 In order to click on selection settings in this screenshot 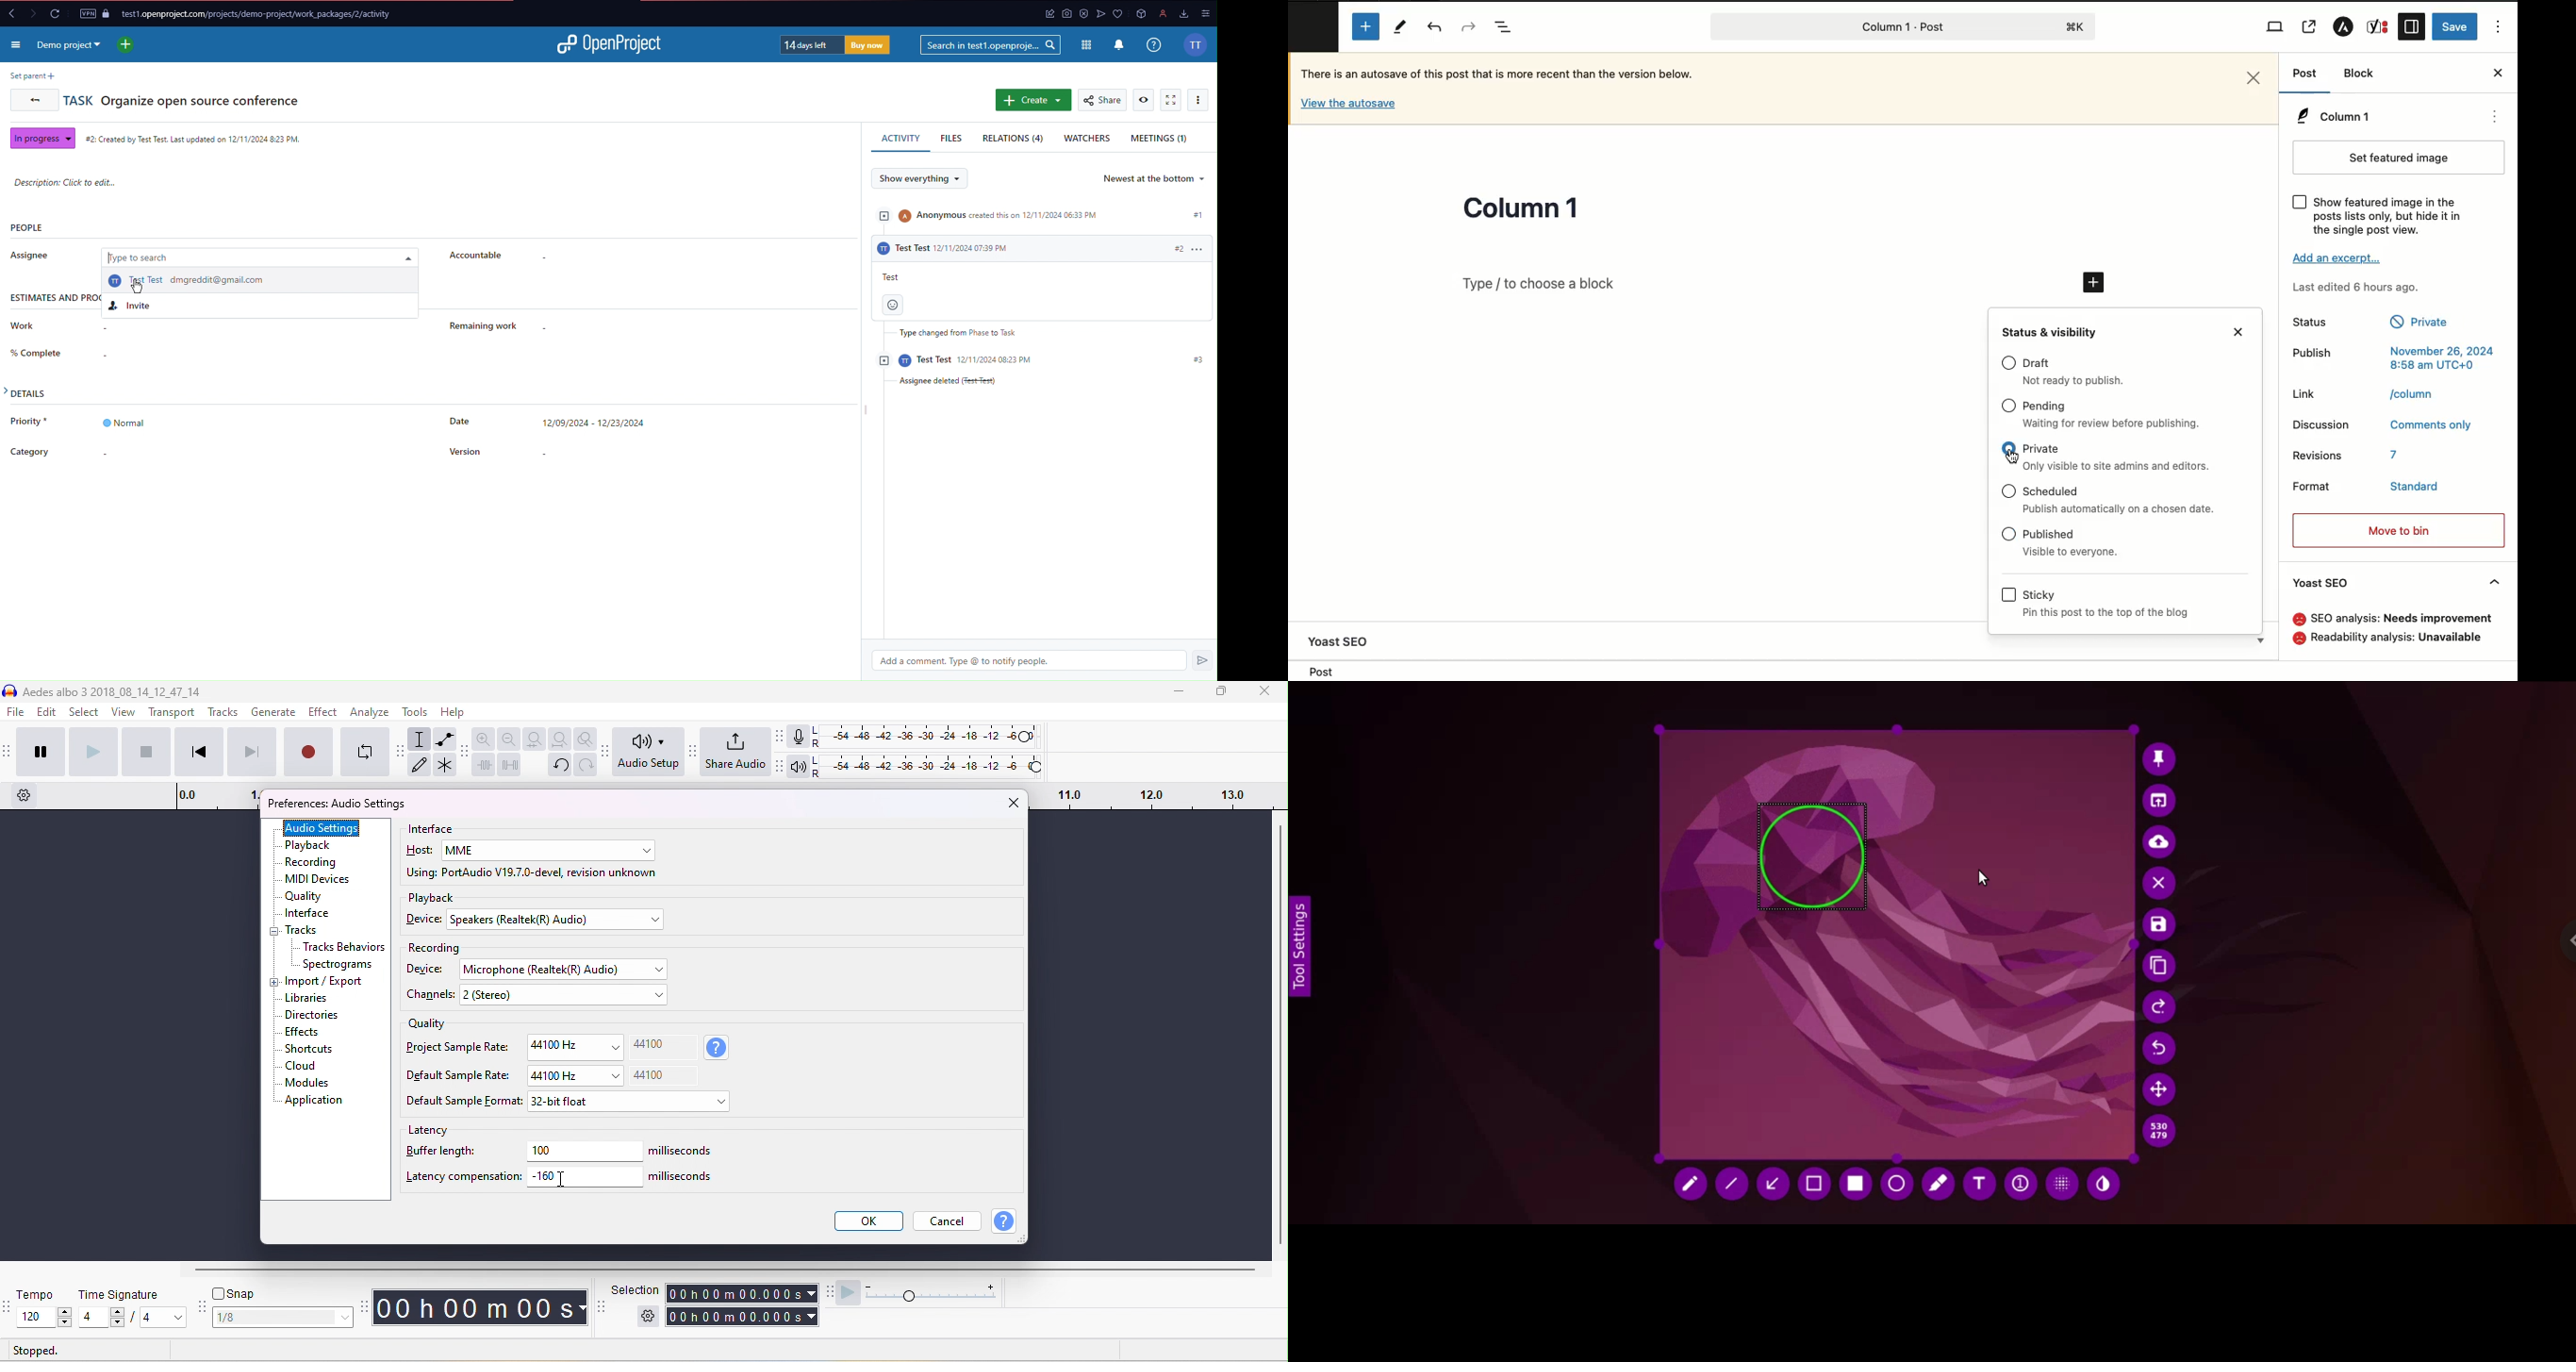, I will do `click(647, 1316)`.